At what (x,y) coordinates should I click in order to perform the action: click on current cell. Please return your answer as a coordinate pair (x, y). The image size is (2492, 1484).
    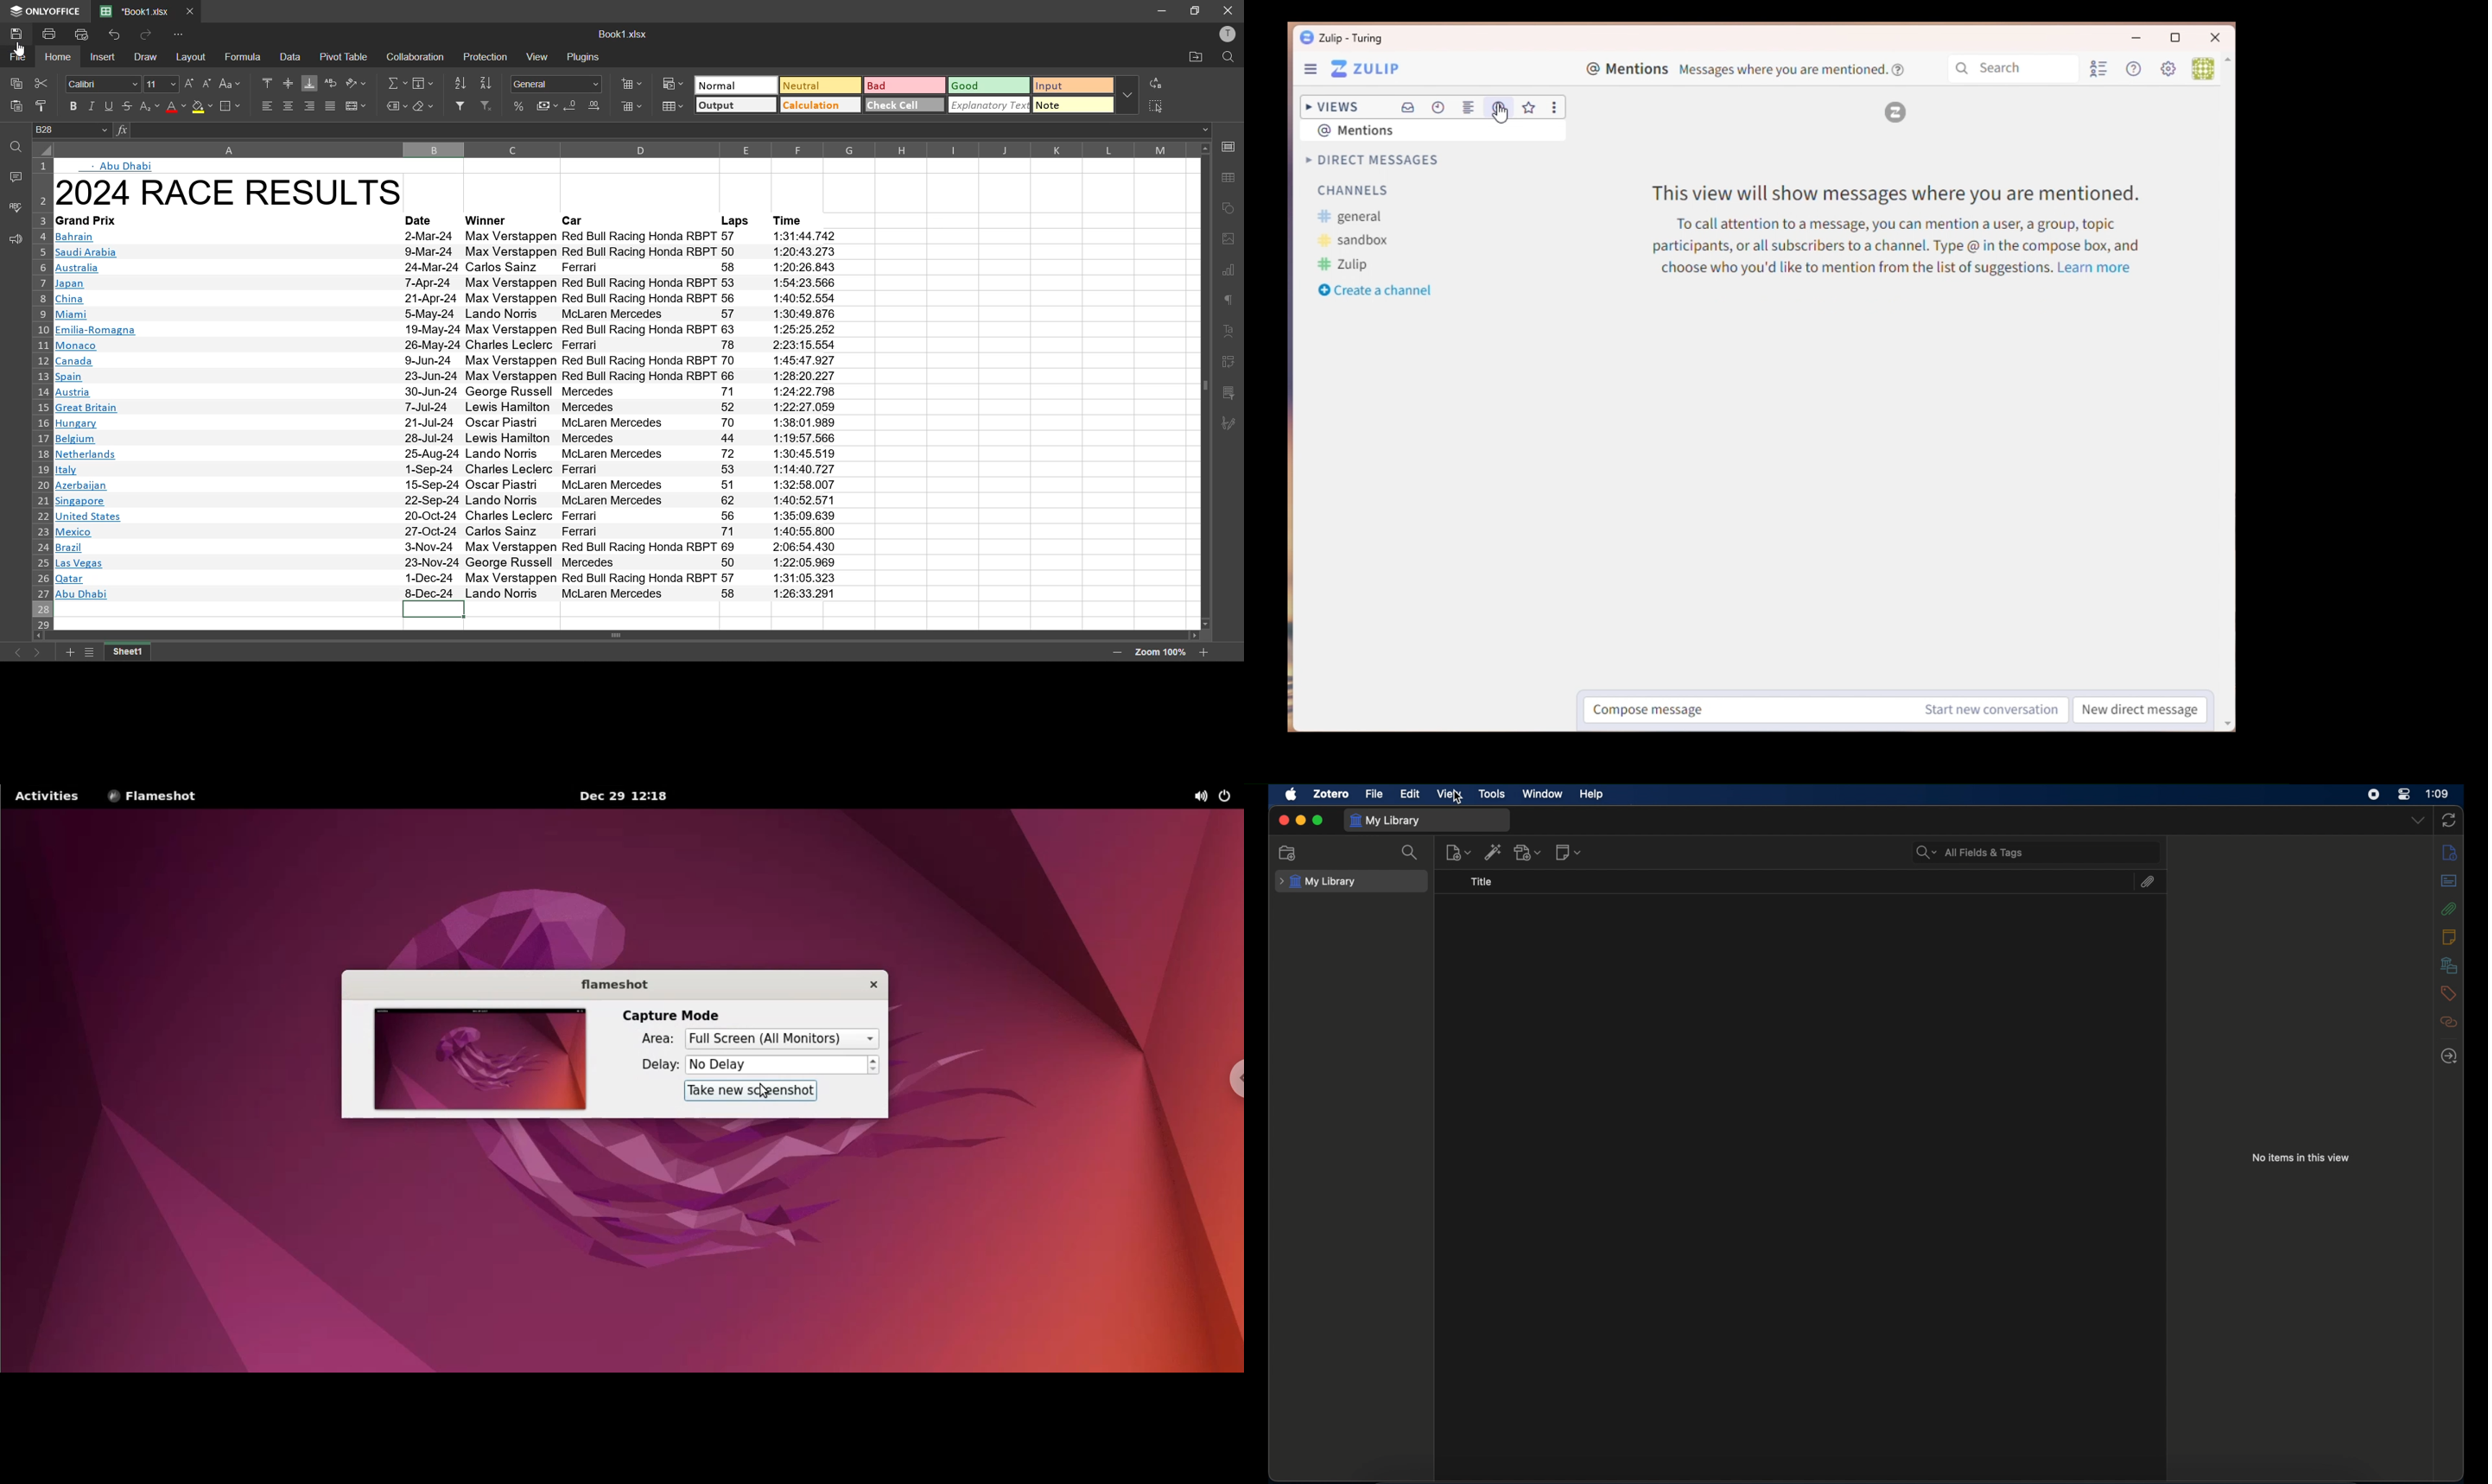
    Looking at the image, I should click on (434, 610).